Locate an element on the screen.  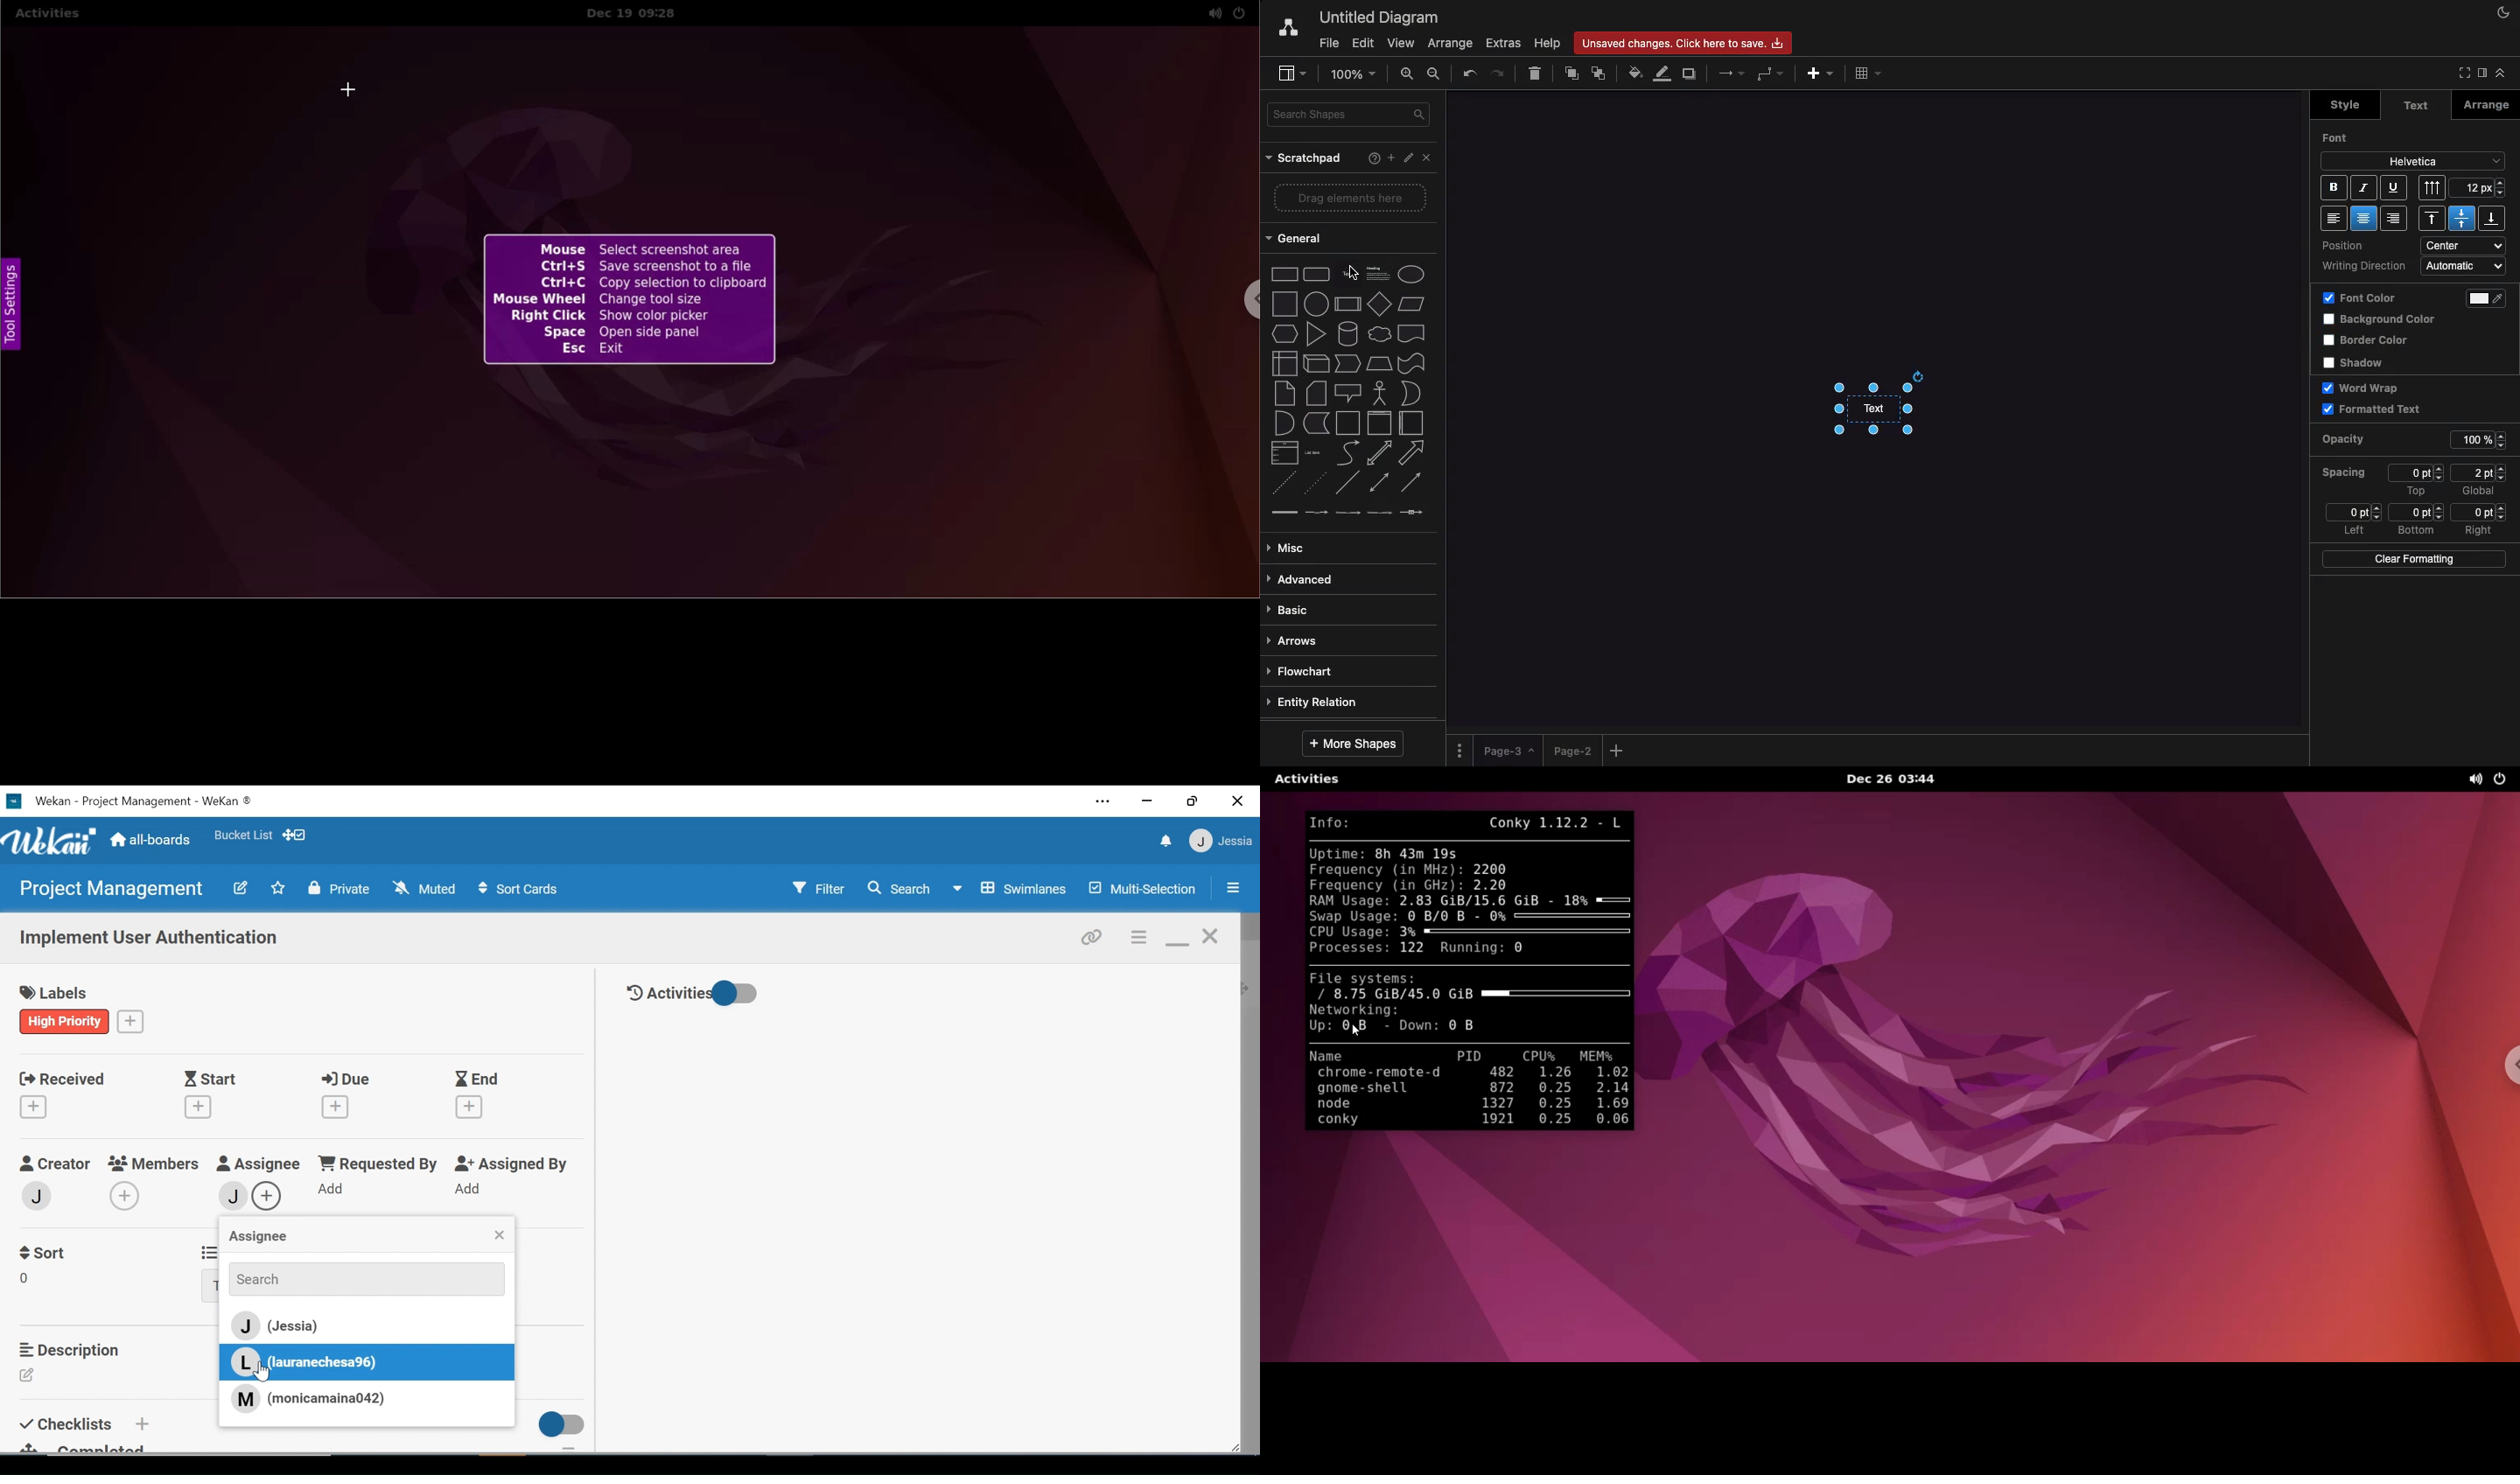
Sort is located at coordinates (45, 1251).